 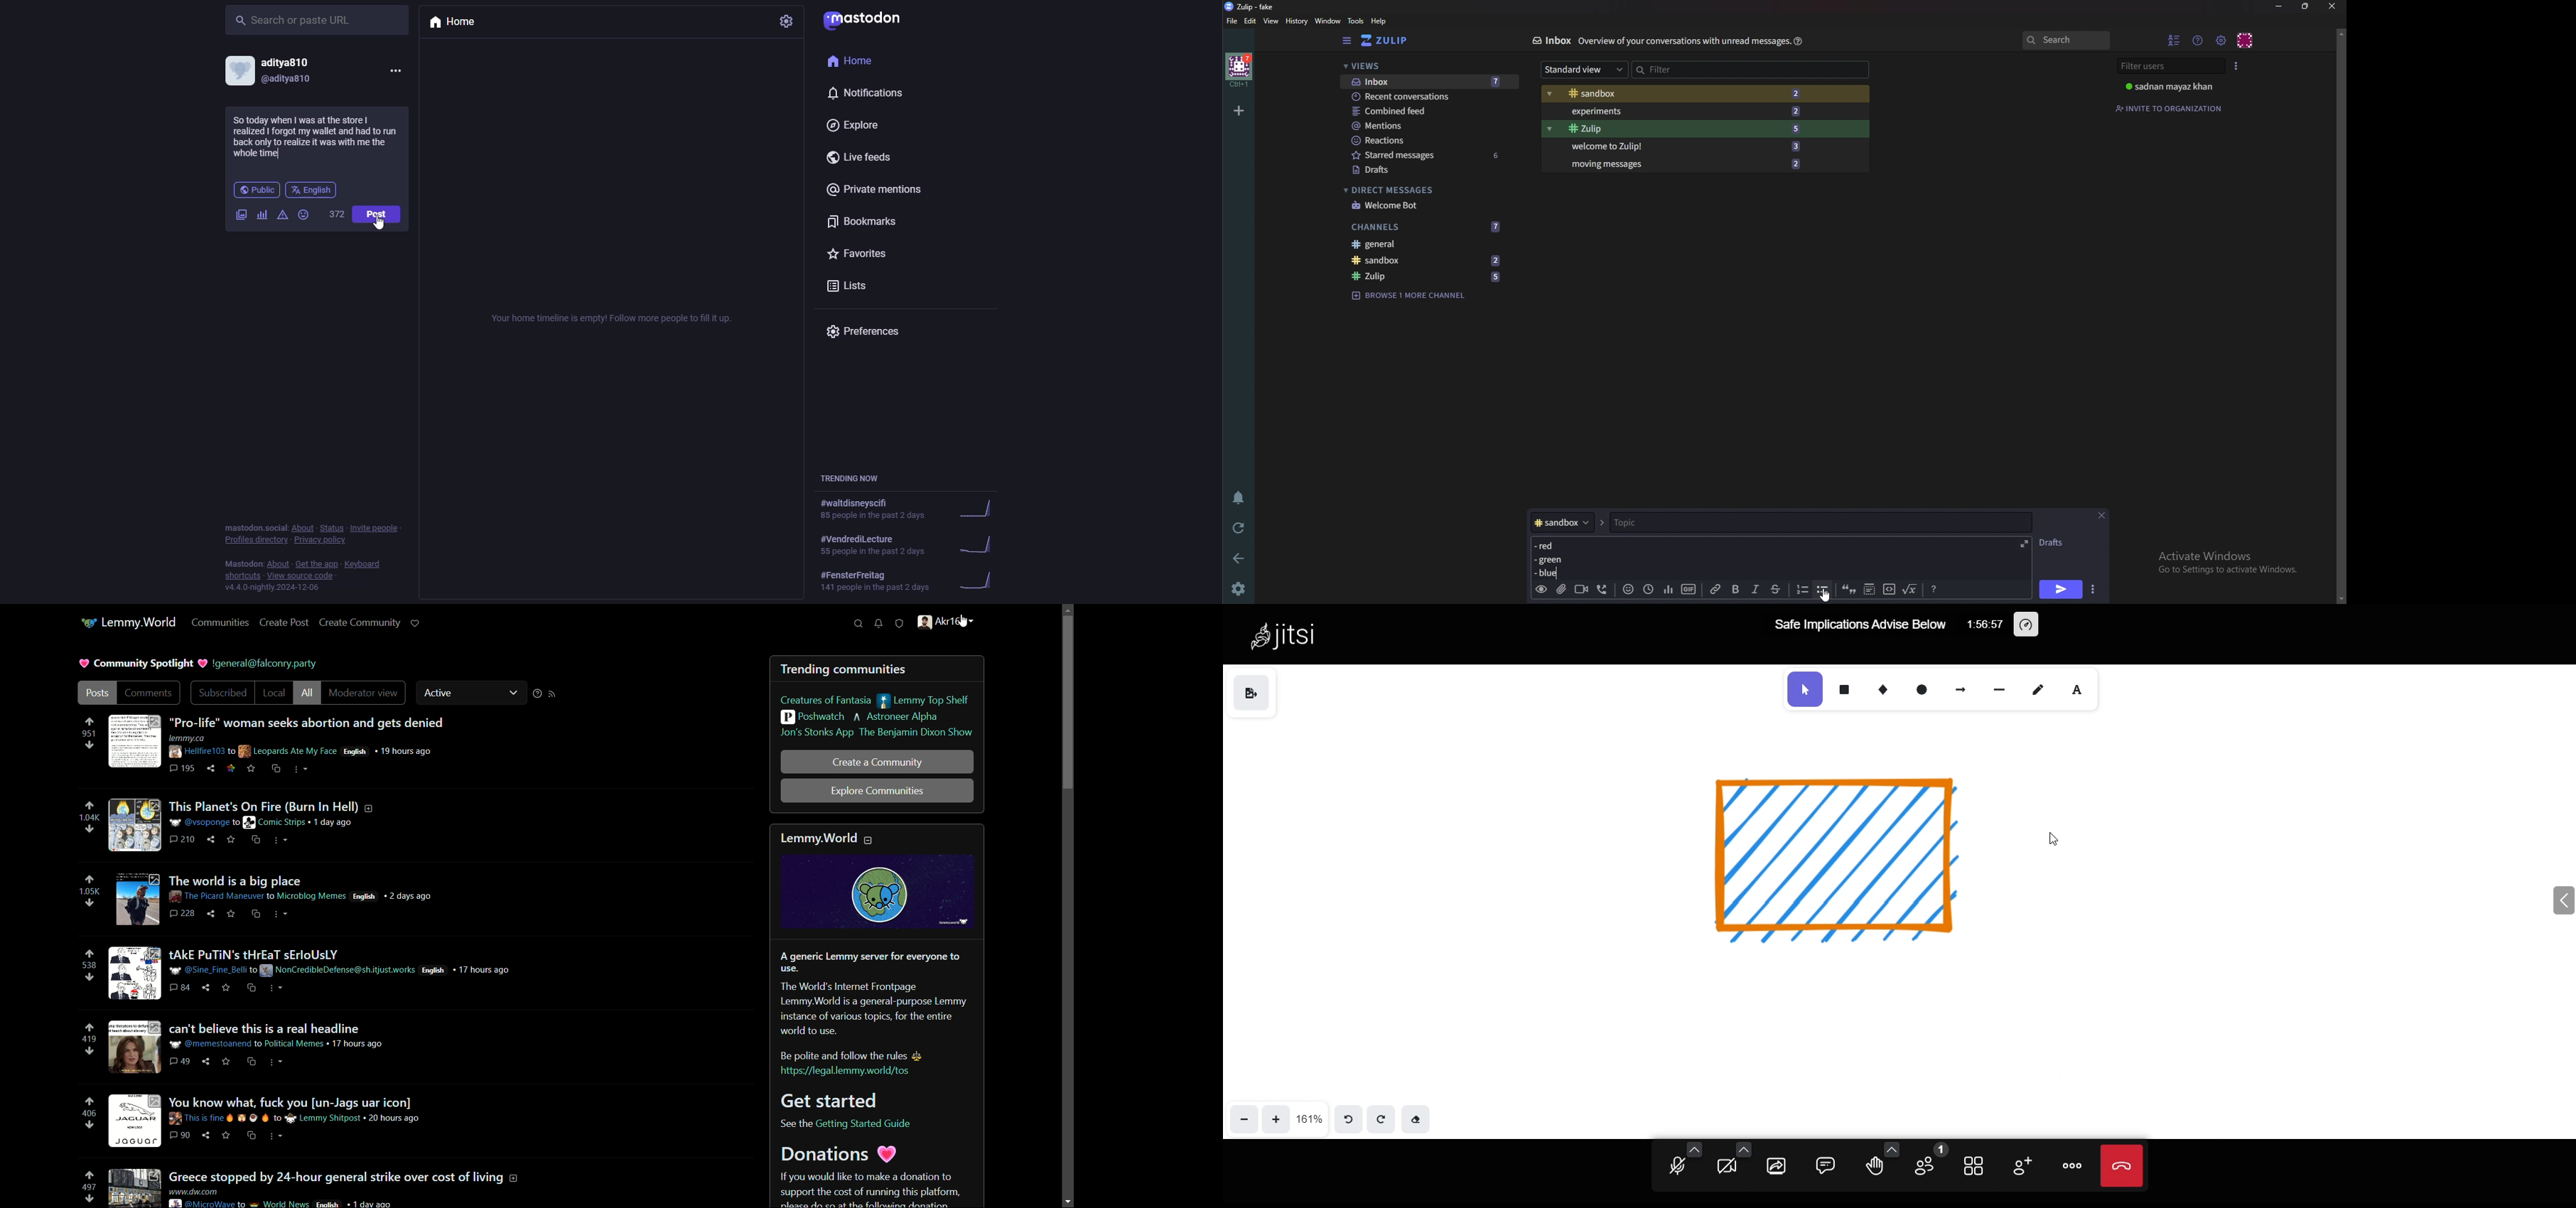 I want to click on start camera, so click(x=1725, y=1165).